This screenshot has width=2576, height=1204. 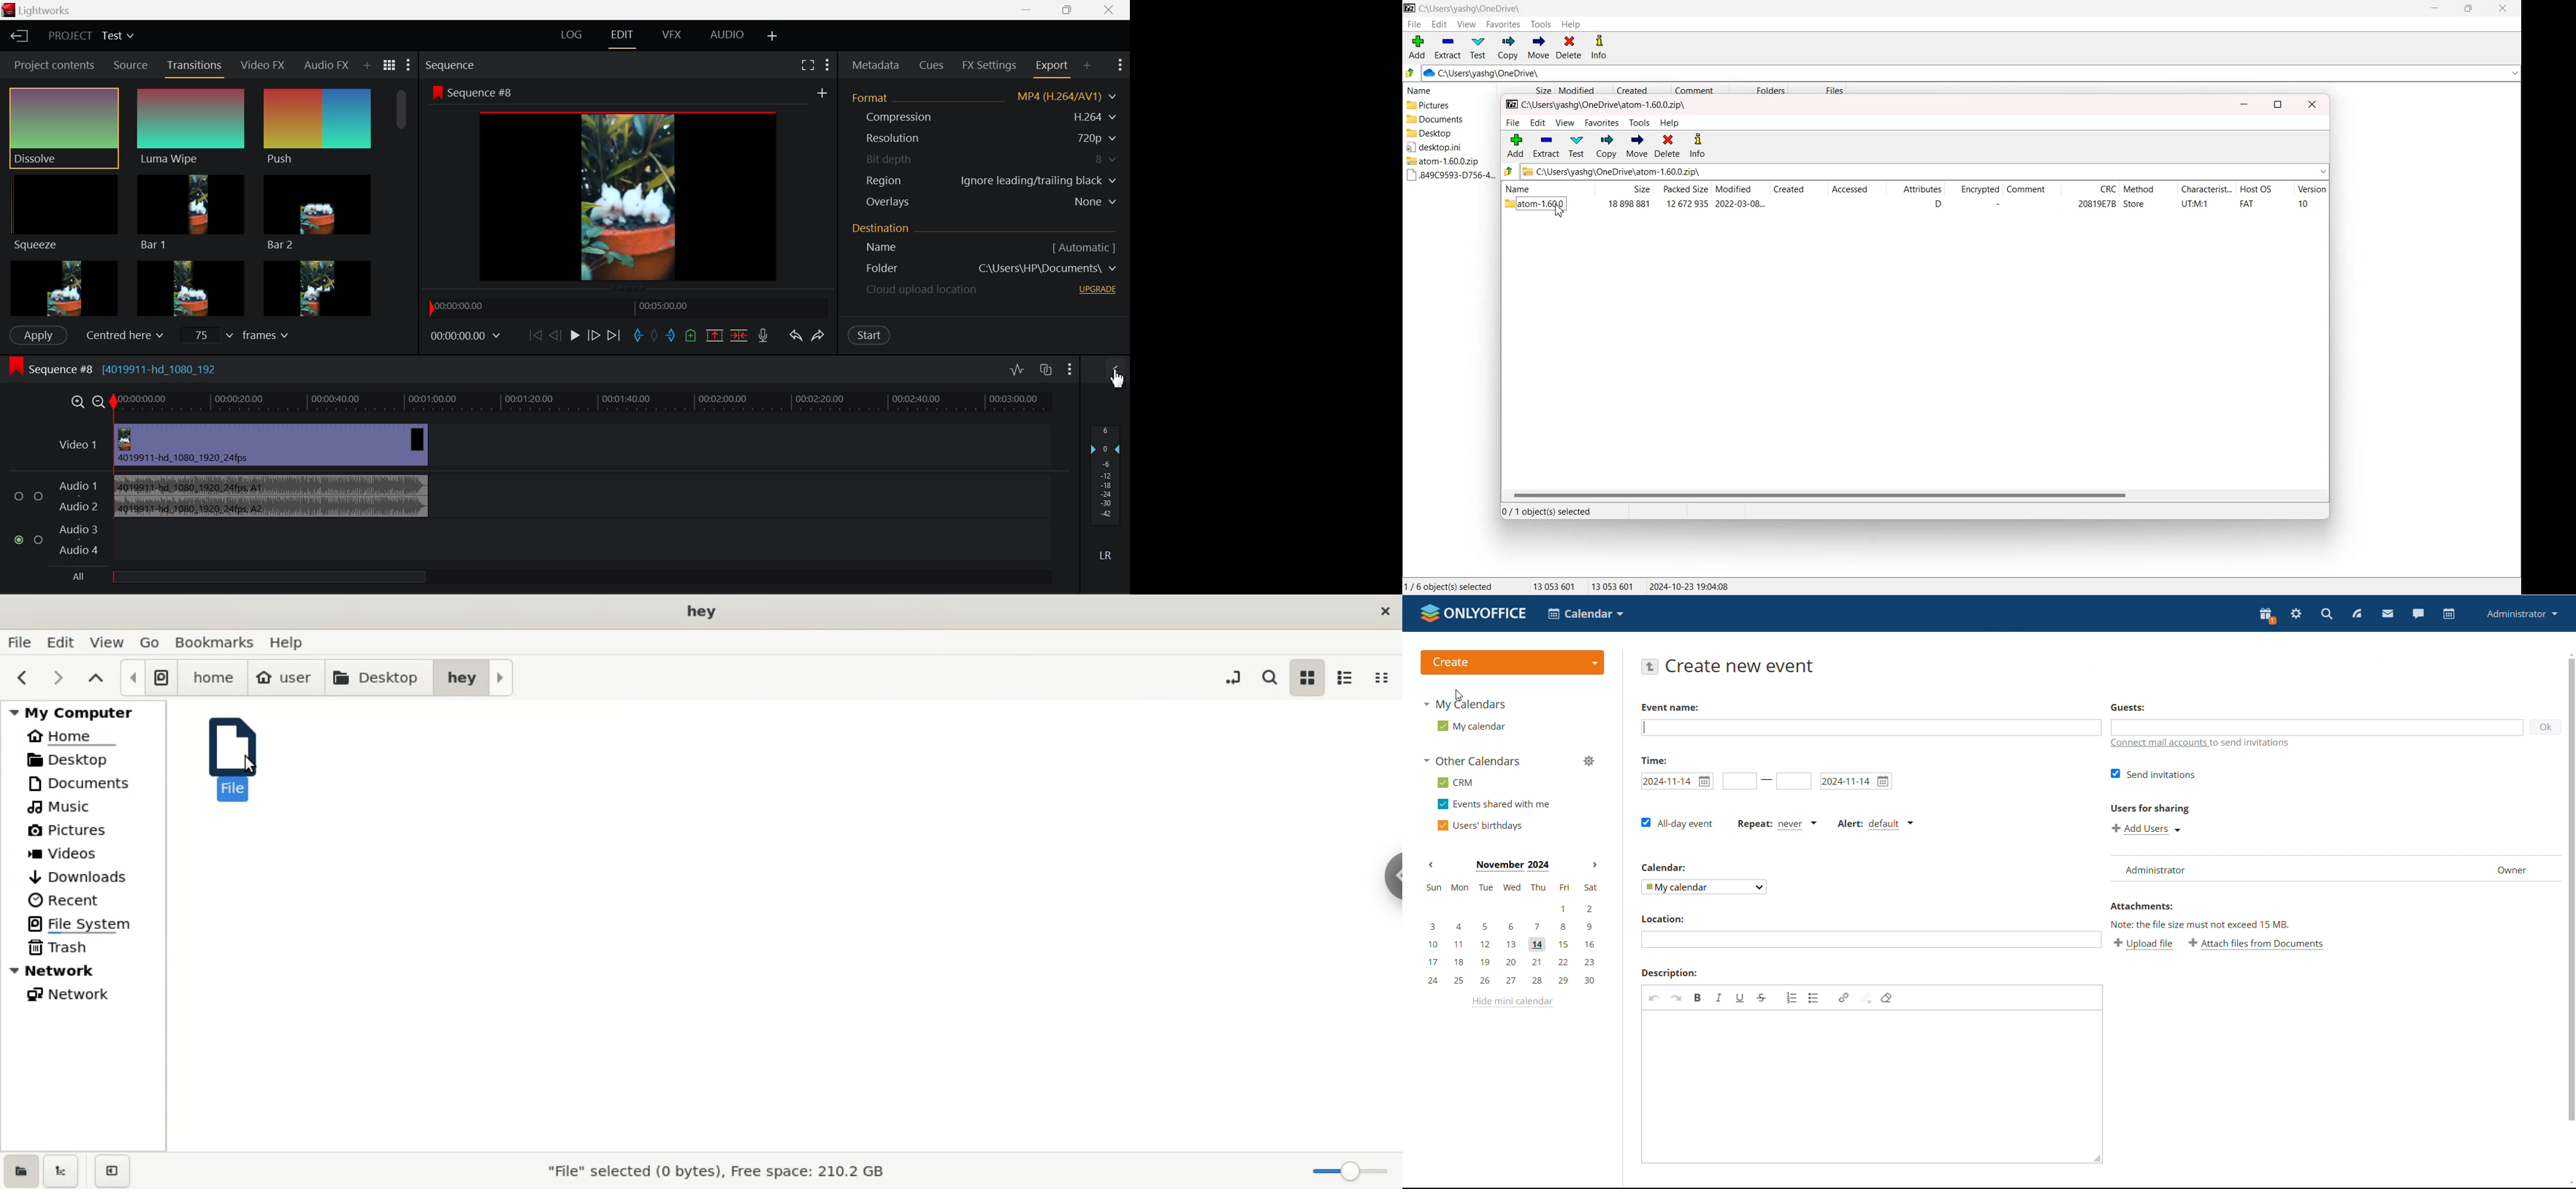 What do you see at coordinates (982, 181) in the screenshot?
I see `Region` at bounding box center [982, 181].